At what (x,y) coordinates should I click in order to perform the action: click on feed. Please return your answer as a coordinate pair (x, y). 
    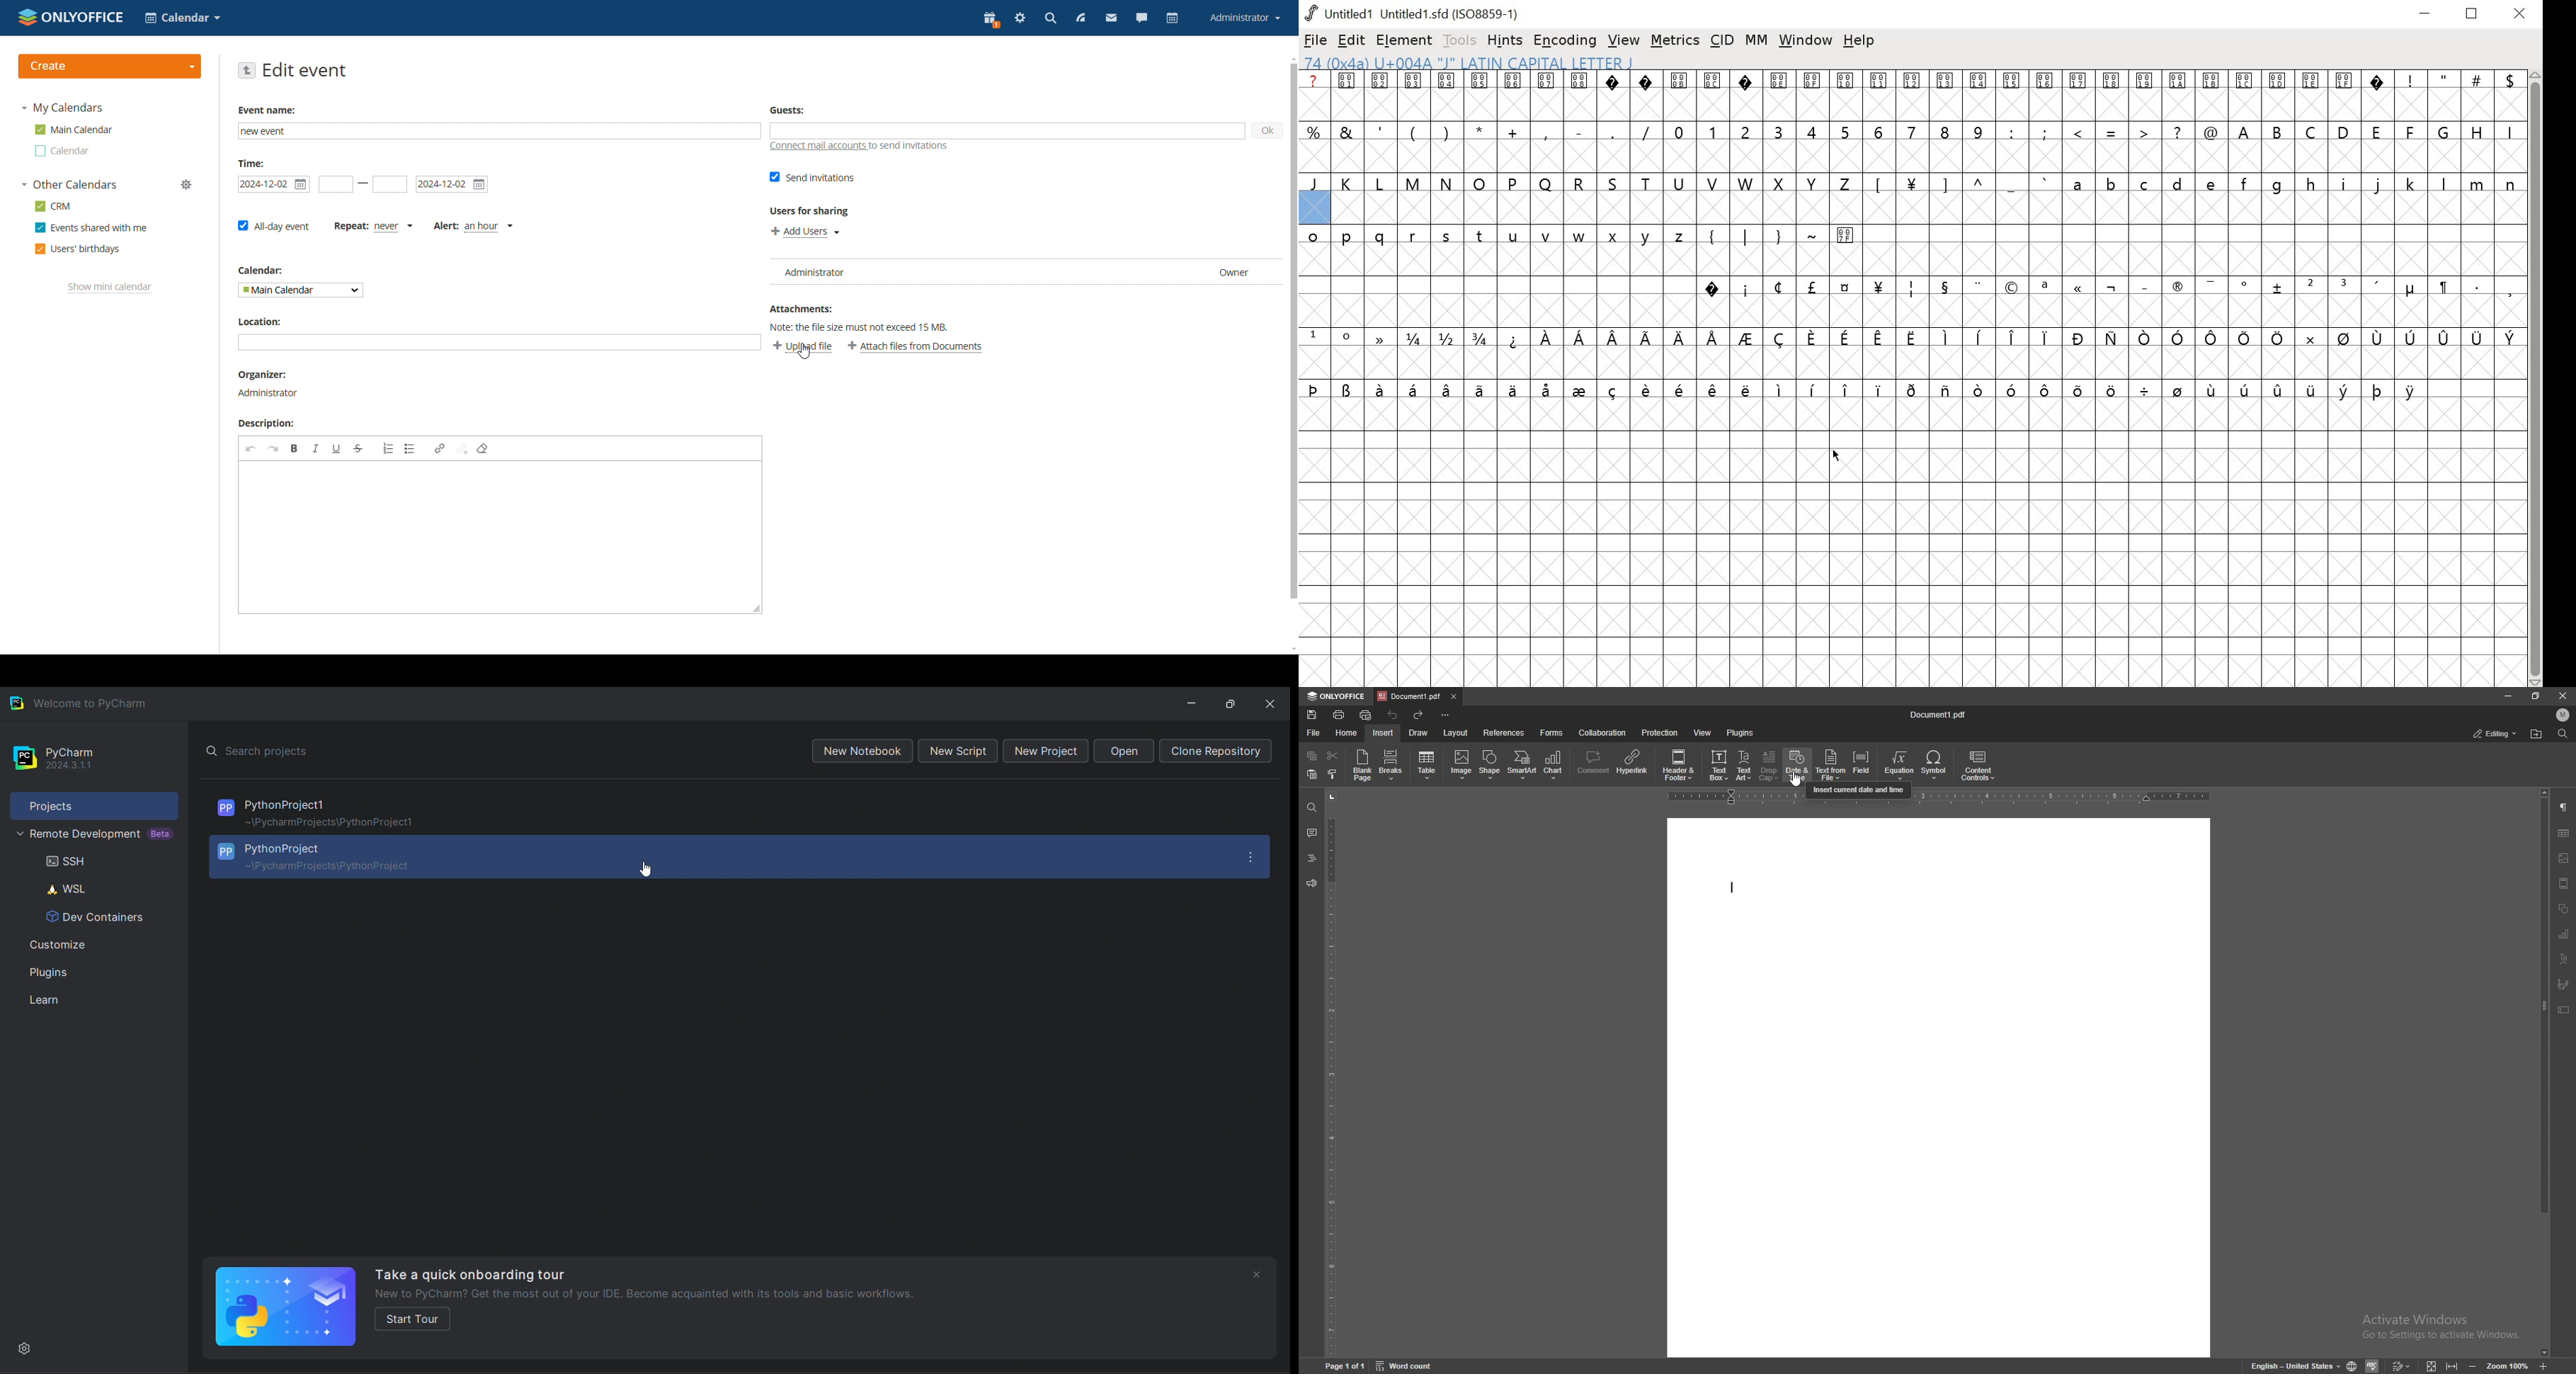
    Looking at the image, I should click on (1081, 19).